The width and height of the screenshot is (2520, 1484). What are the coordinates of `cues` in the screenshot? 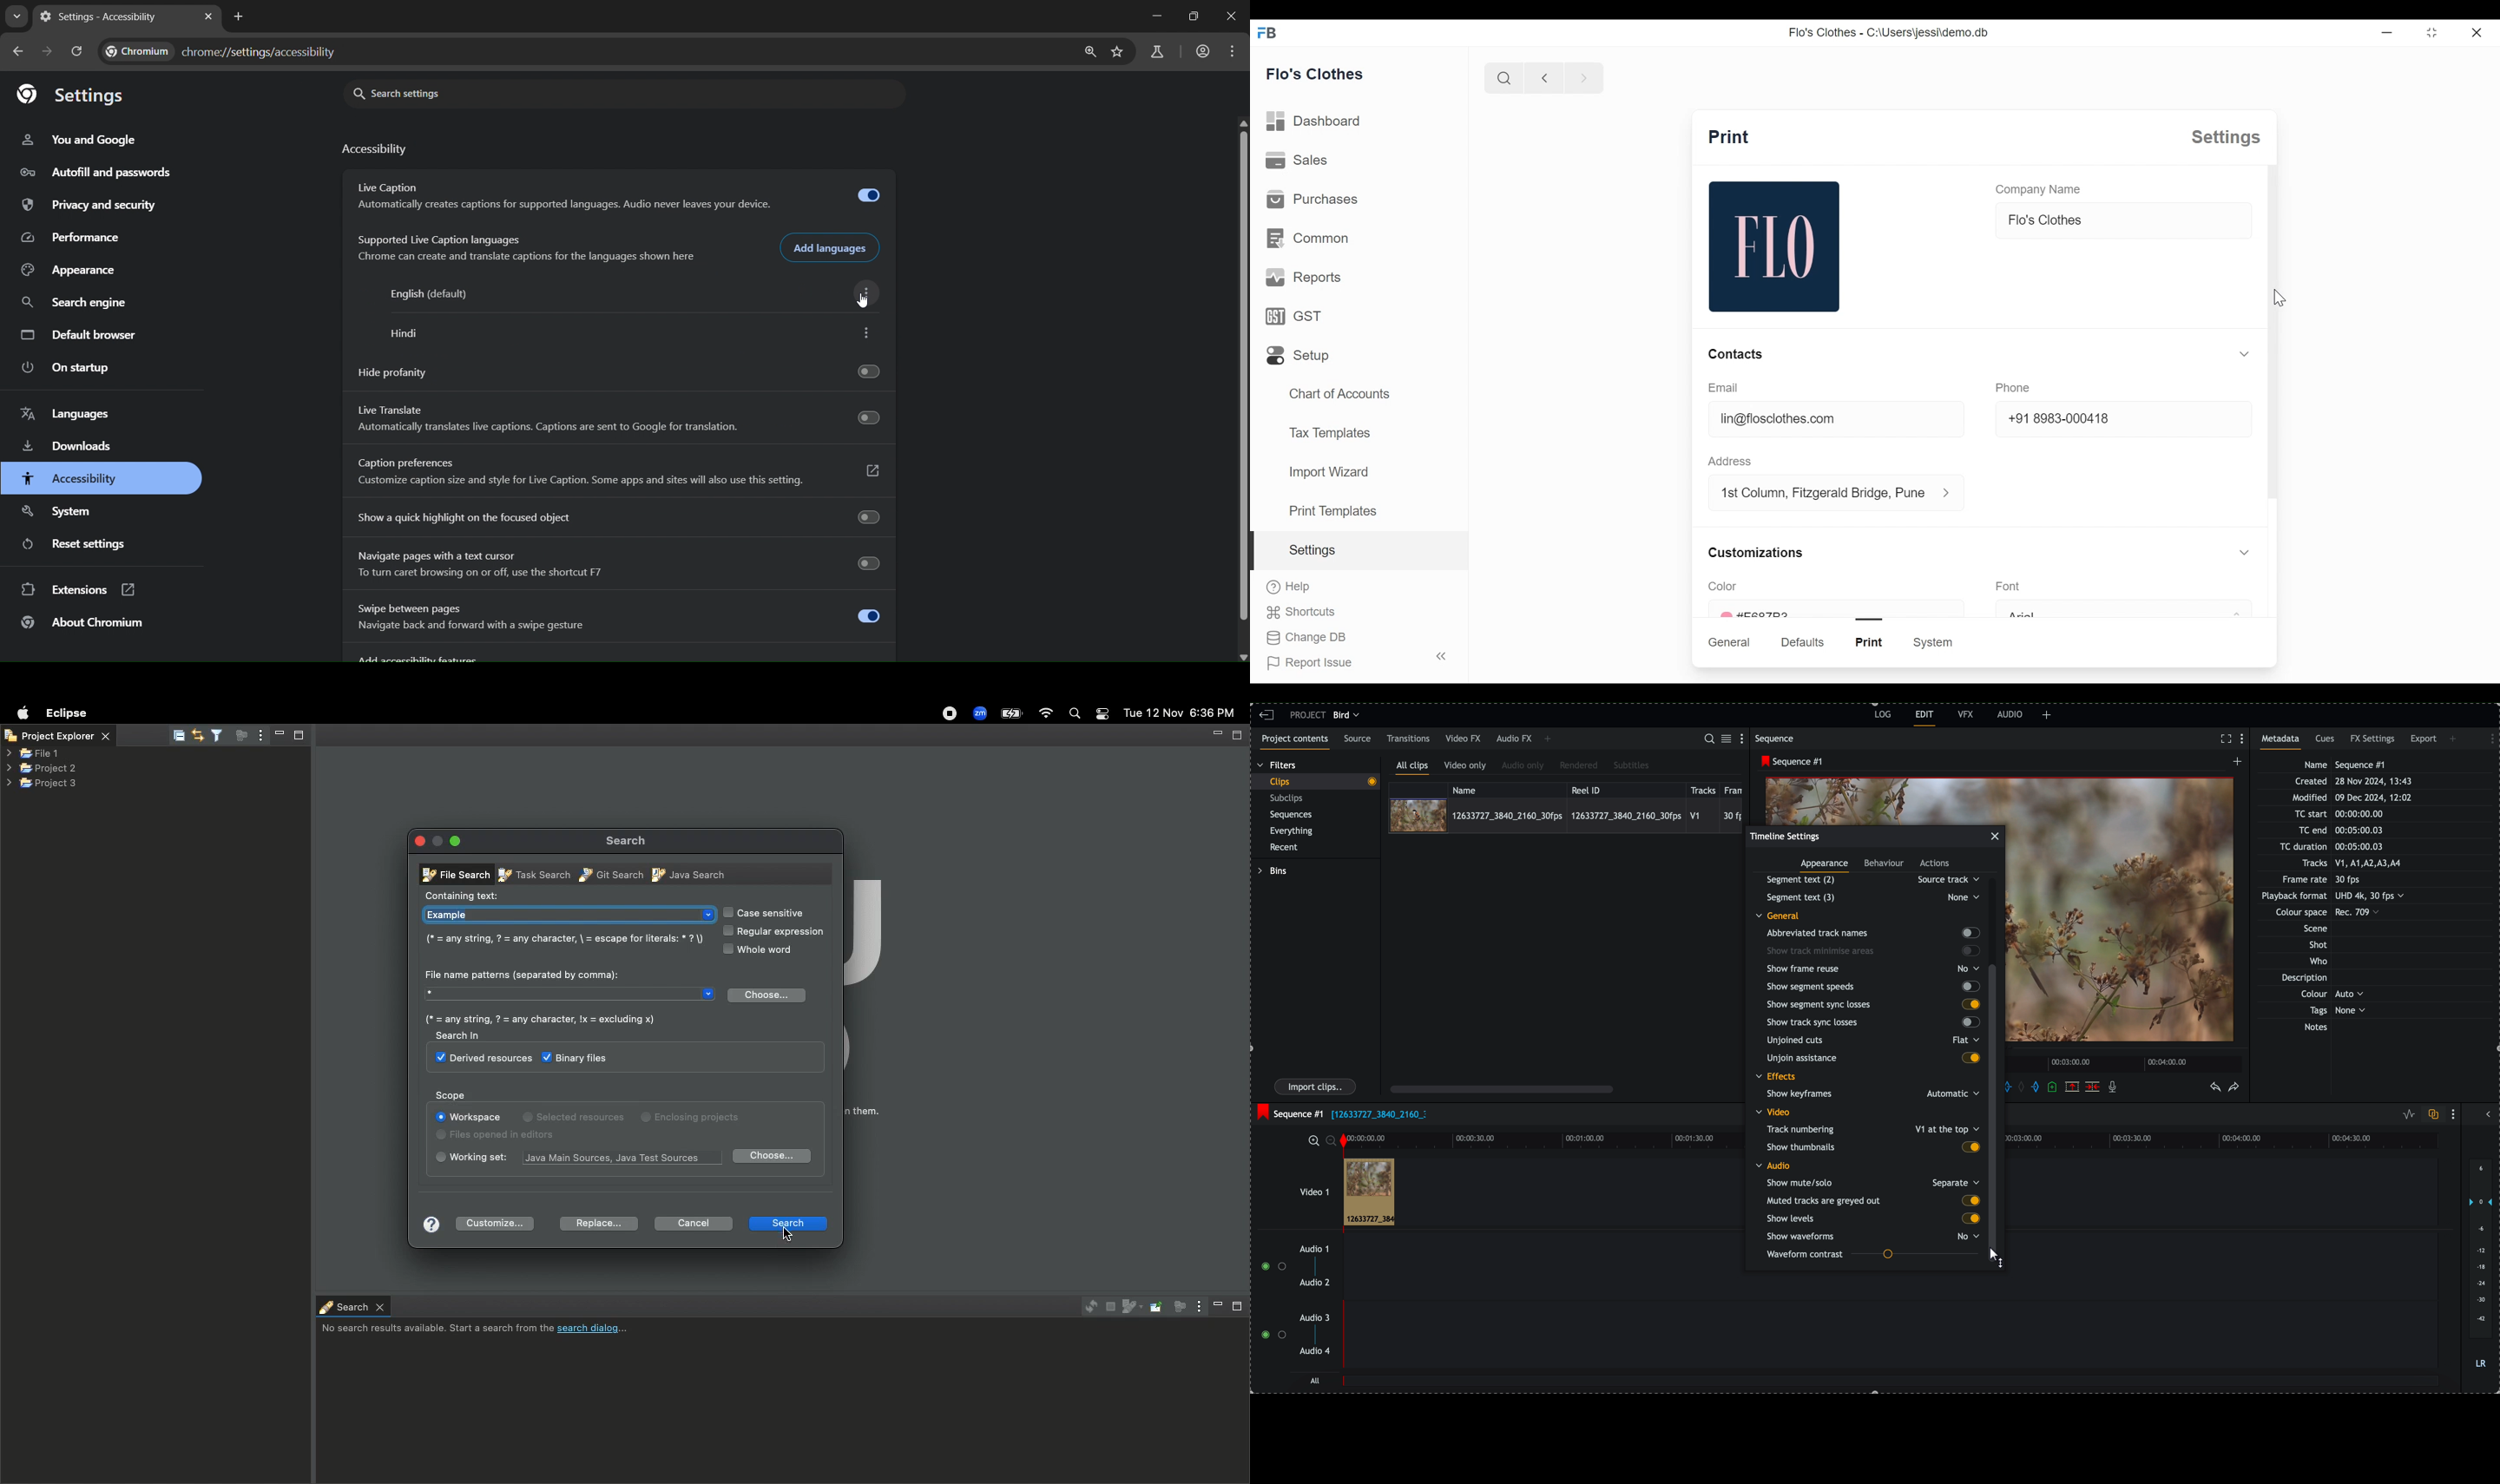 It's located at (2326, 742).